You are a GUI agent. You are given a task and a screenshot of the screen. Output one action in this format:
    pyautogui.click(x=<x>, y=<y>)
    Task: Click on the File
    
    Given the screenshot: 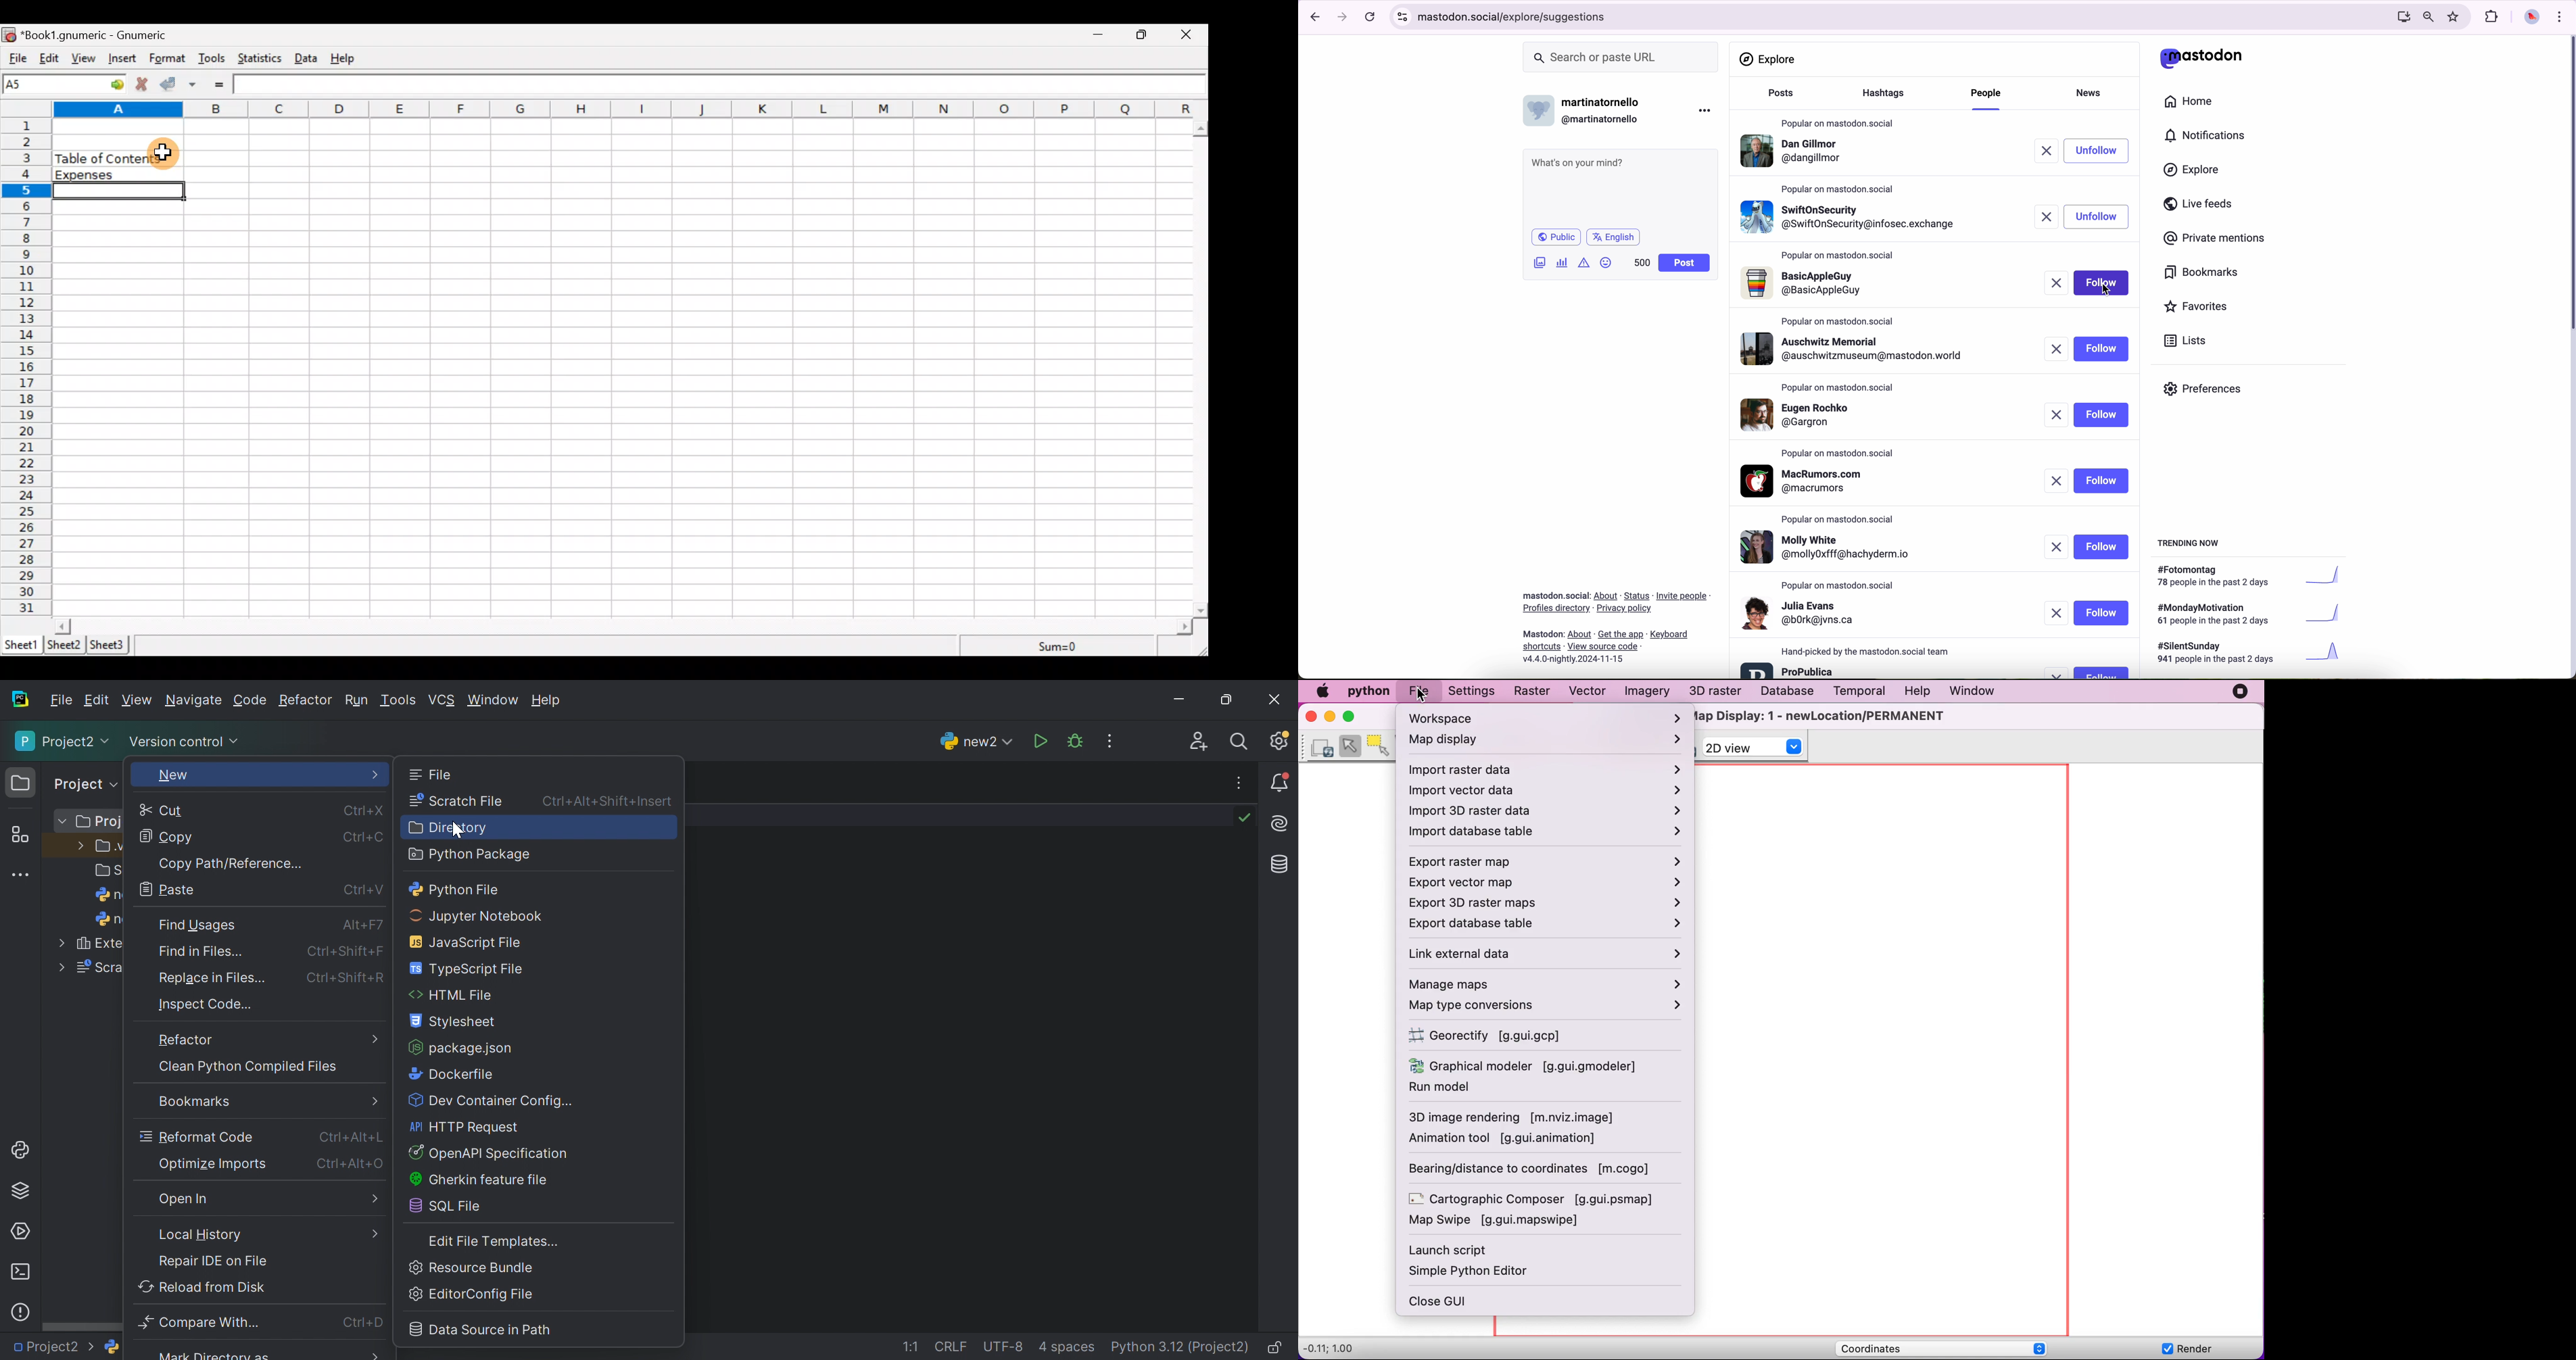 What is the action you would take?
    pyautogui.click(x=16, y=59)
    